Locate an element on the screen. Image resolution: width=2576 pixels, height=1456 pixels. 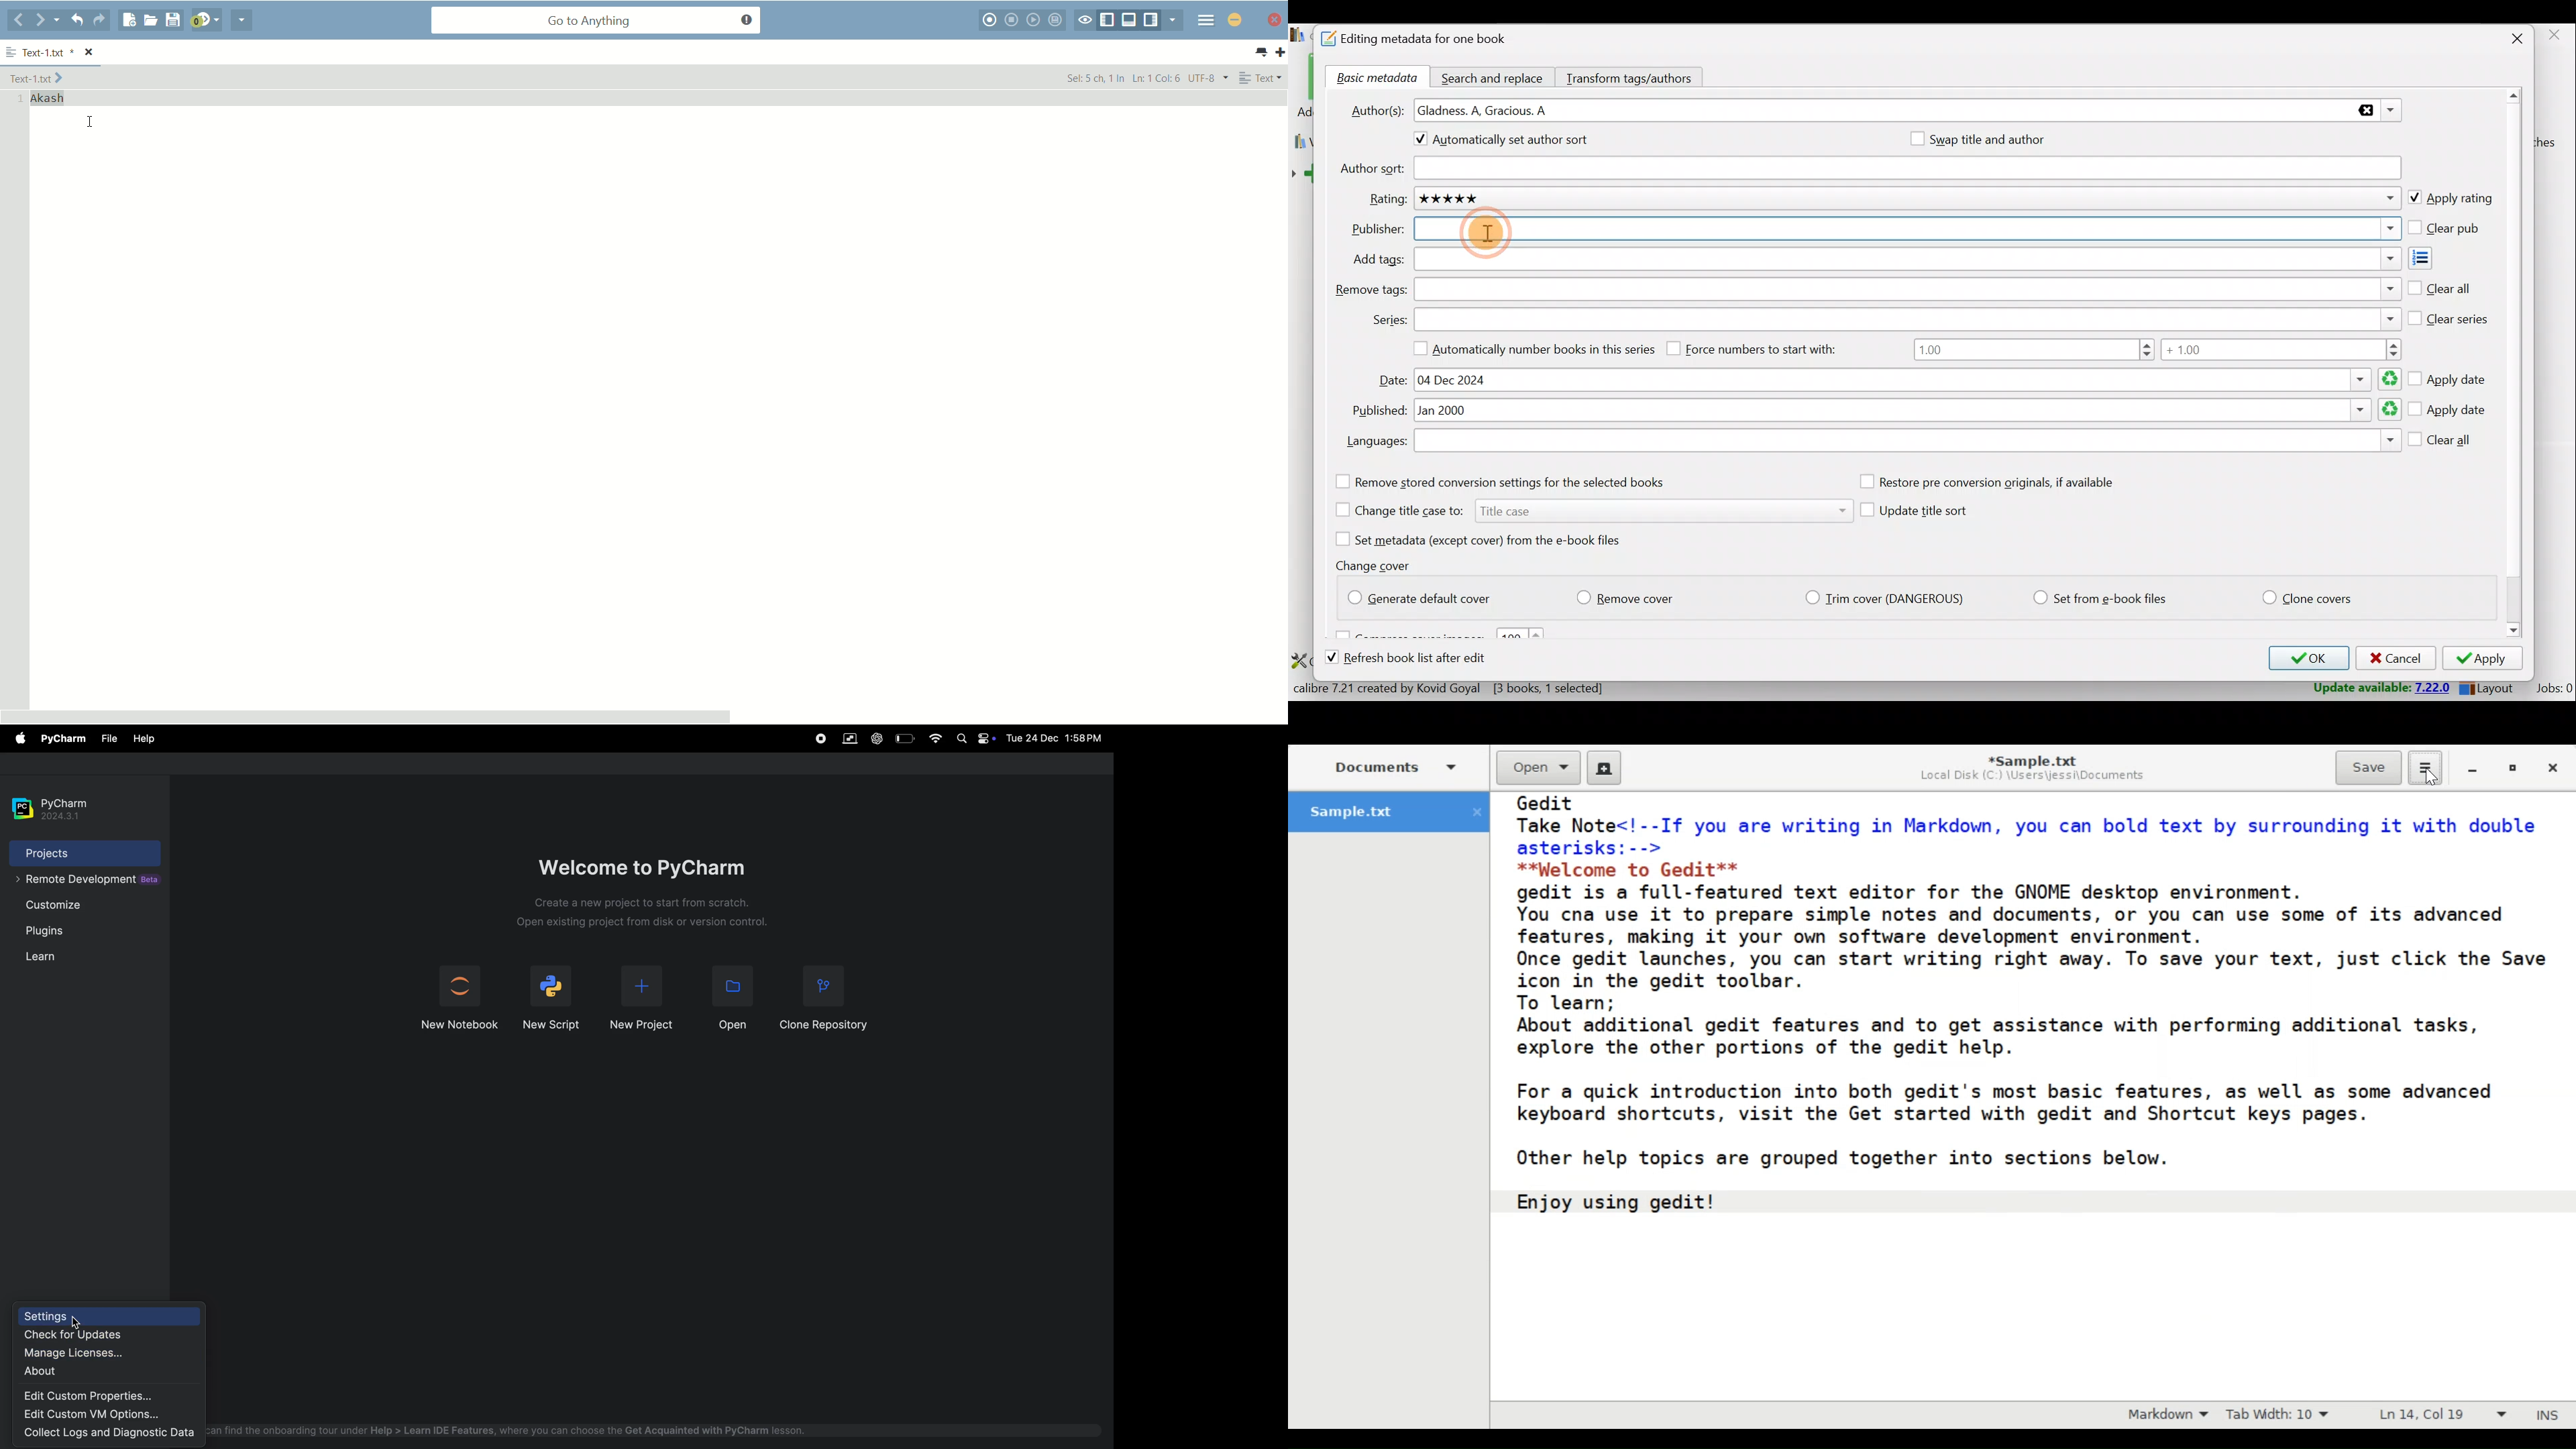
Search and replace is located at coordinates (1494, 76).